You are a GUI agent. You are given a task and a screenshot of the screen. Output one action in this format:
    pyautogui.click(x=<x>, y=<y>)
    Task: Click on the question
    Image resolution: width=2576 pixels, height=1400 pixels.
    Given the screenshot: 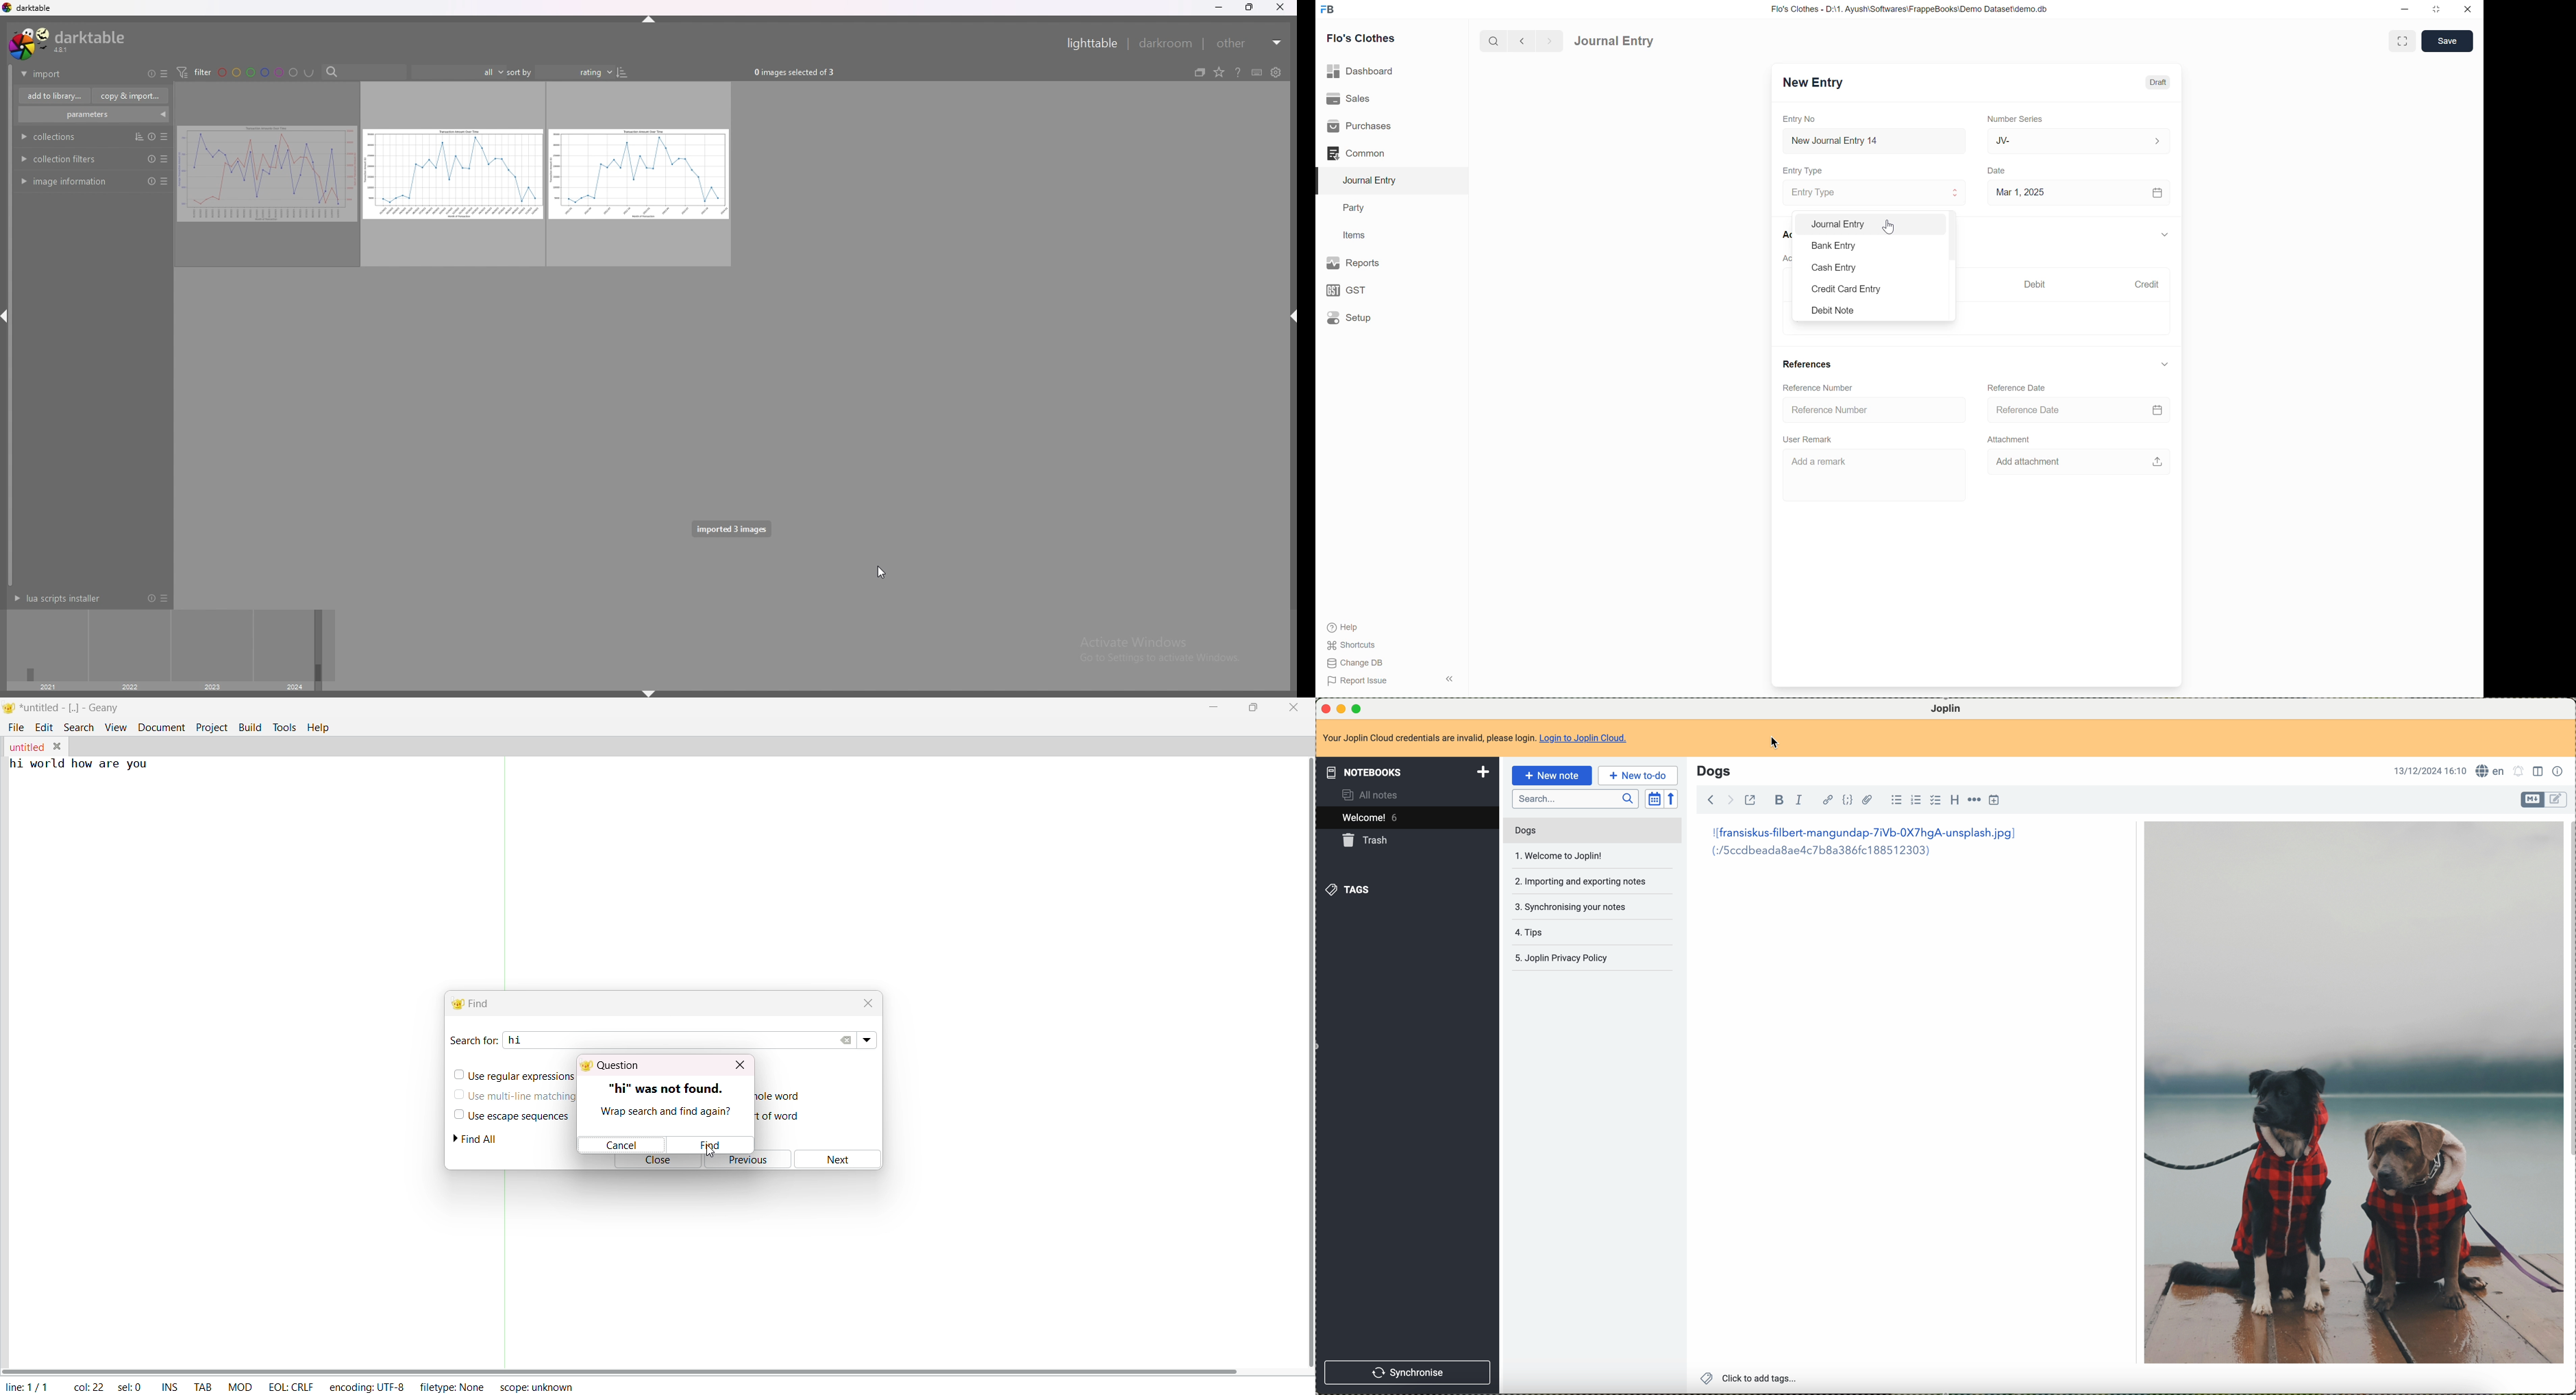 What is the action you would take?
    pyautogui.click(x=611, y=1063)
    